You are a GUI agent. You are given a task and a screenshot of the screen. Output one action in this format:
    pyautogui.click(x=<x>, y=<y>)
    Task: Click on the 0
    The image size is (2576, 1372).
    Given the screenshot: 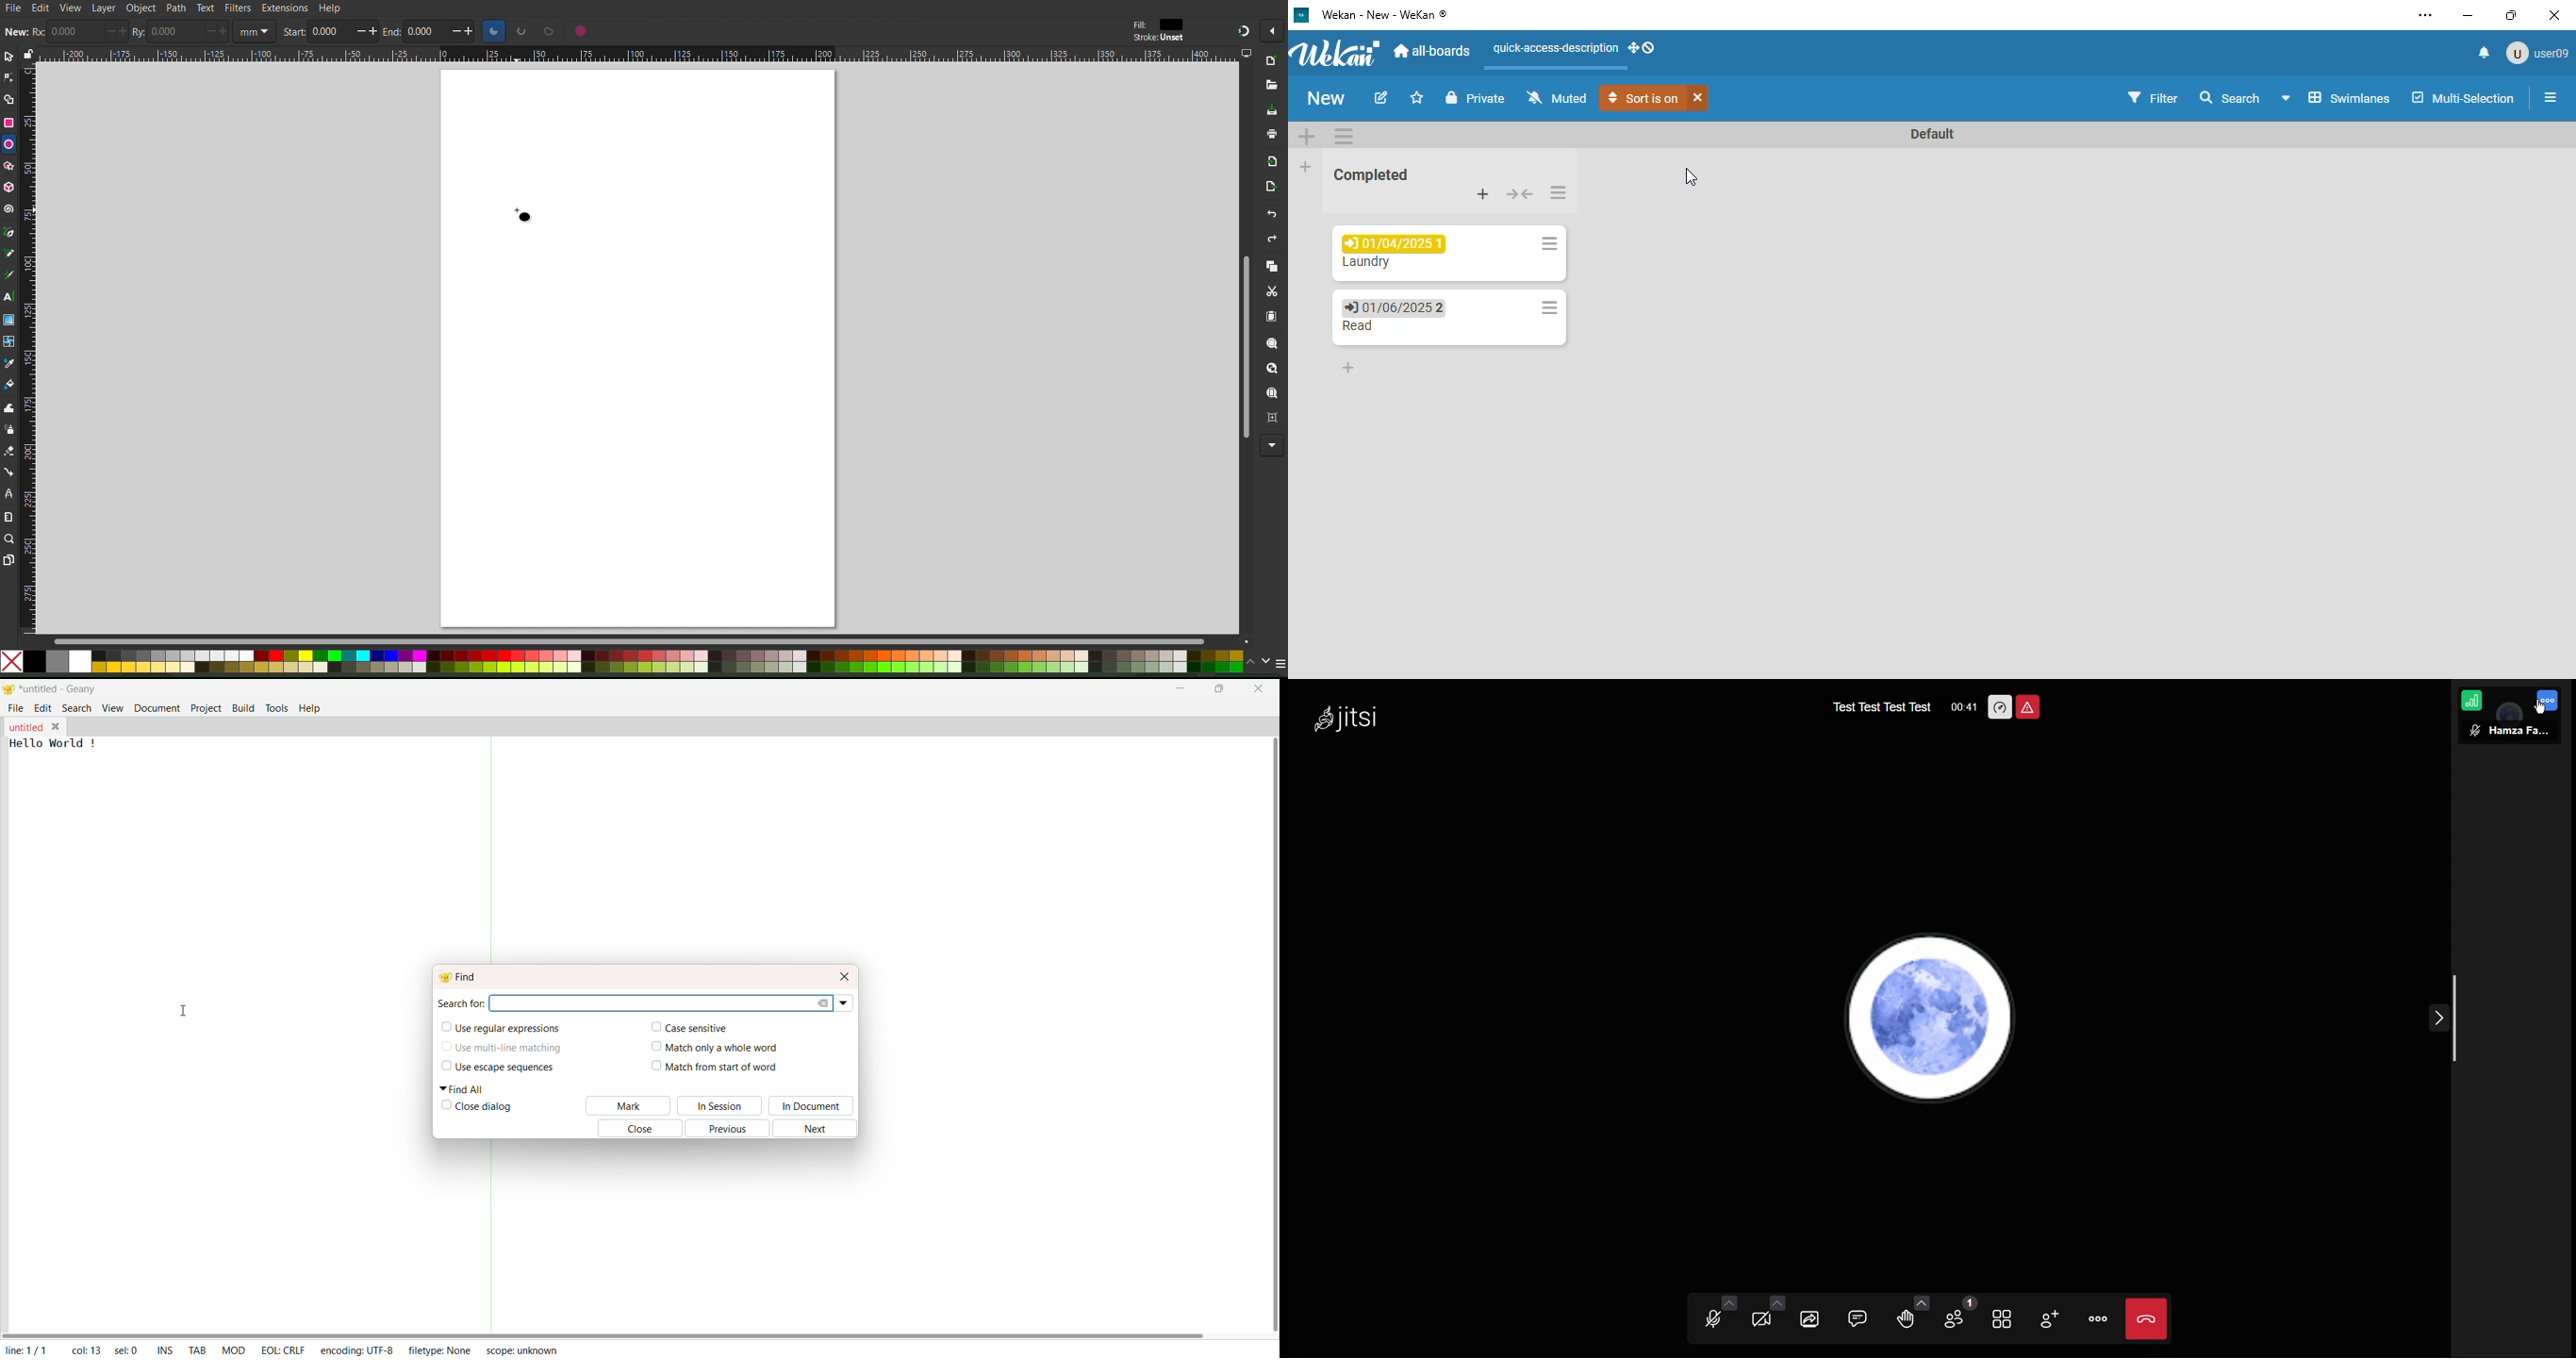 What is the action you would take?
    pyautogui.click(x=173, y=32)
    